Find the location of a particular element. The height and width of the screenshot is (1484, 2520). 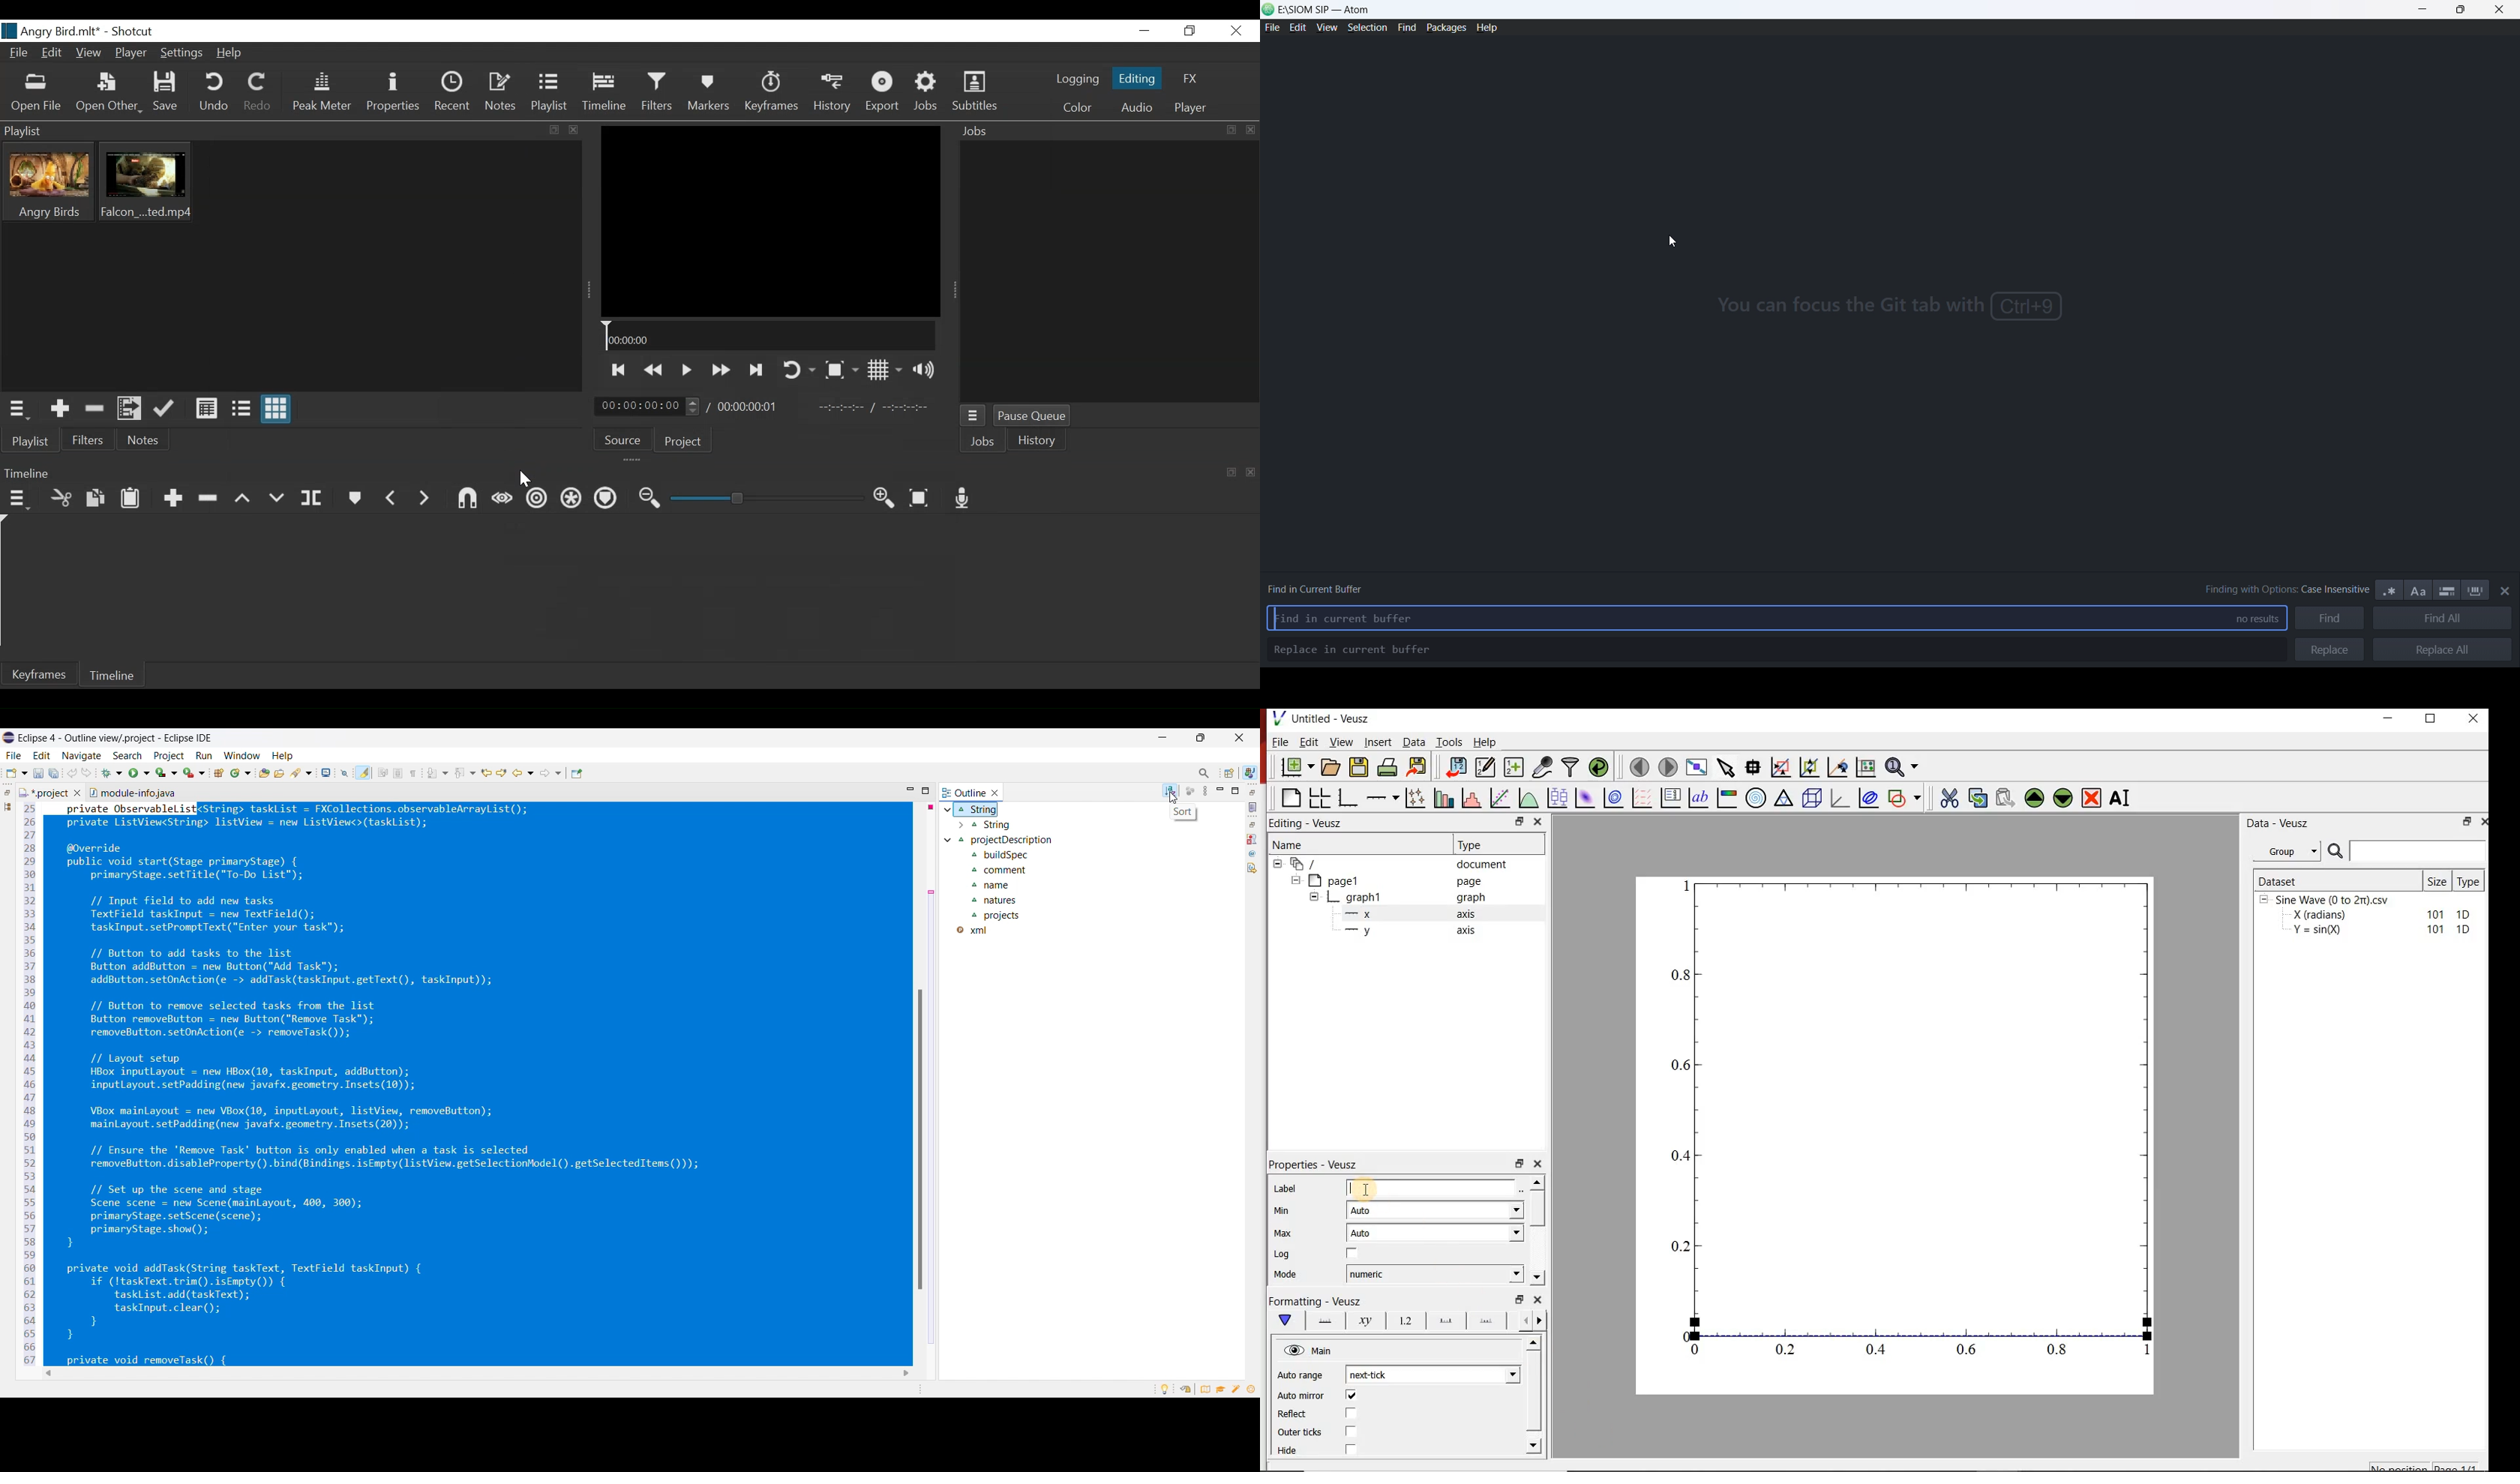

Base graph is located at coordinates (1348, 798).